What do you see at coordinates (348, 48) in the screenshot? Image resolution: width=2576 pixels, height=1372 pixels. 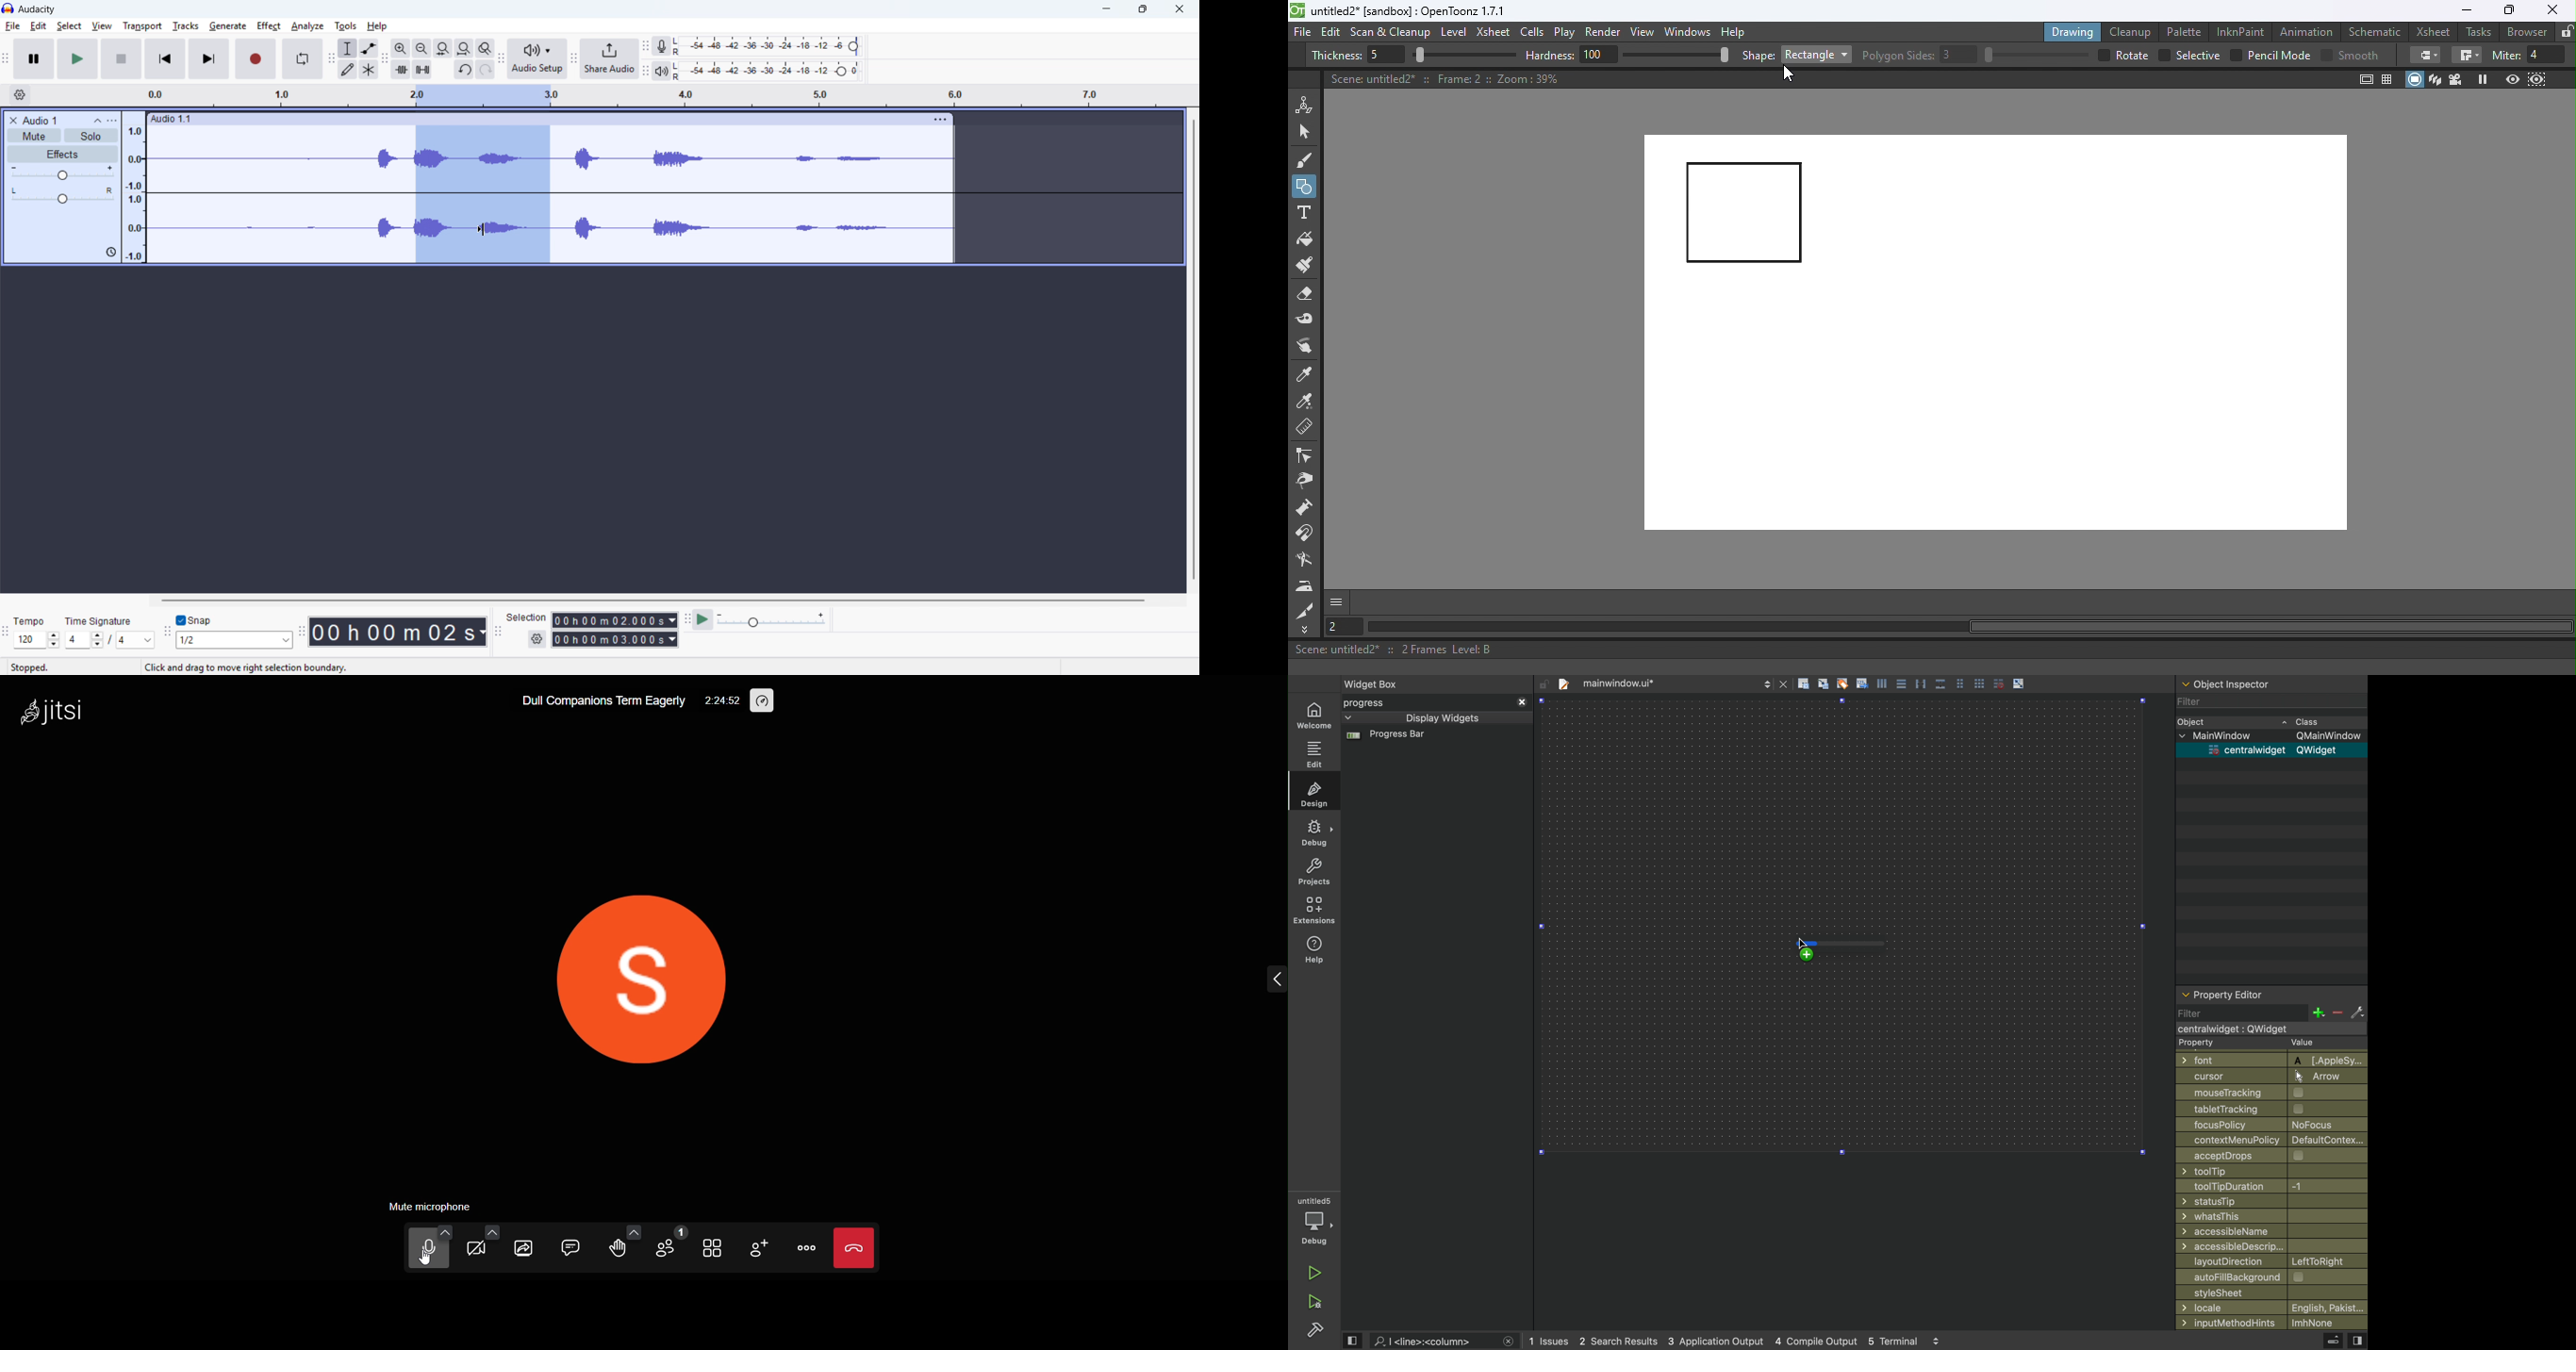 I see `Selection tool` at bounding box center [348, 48].